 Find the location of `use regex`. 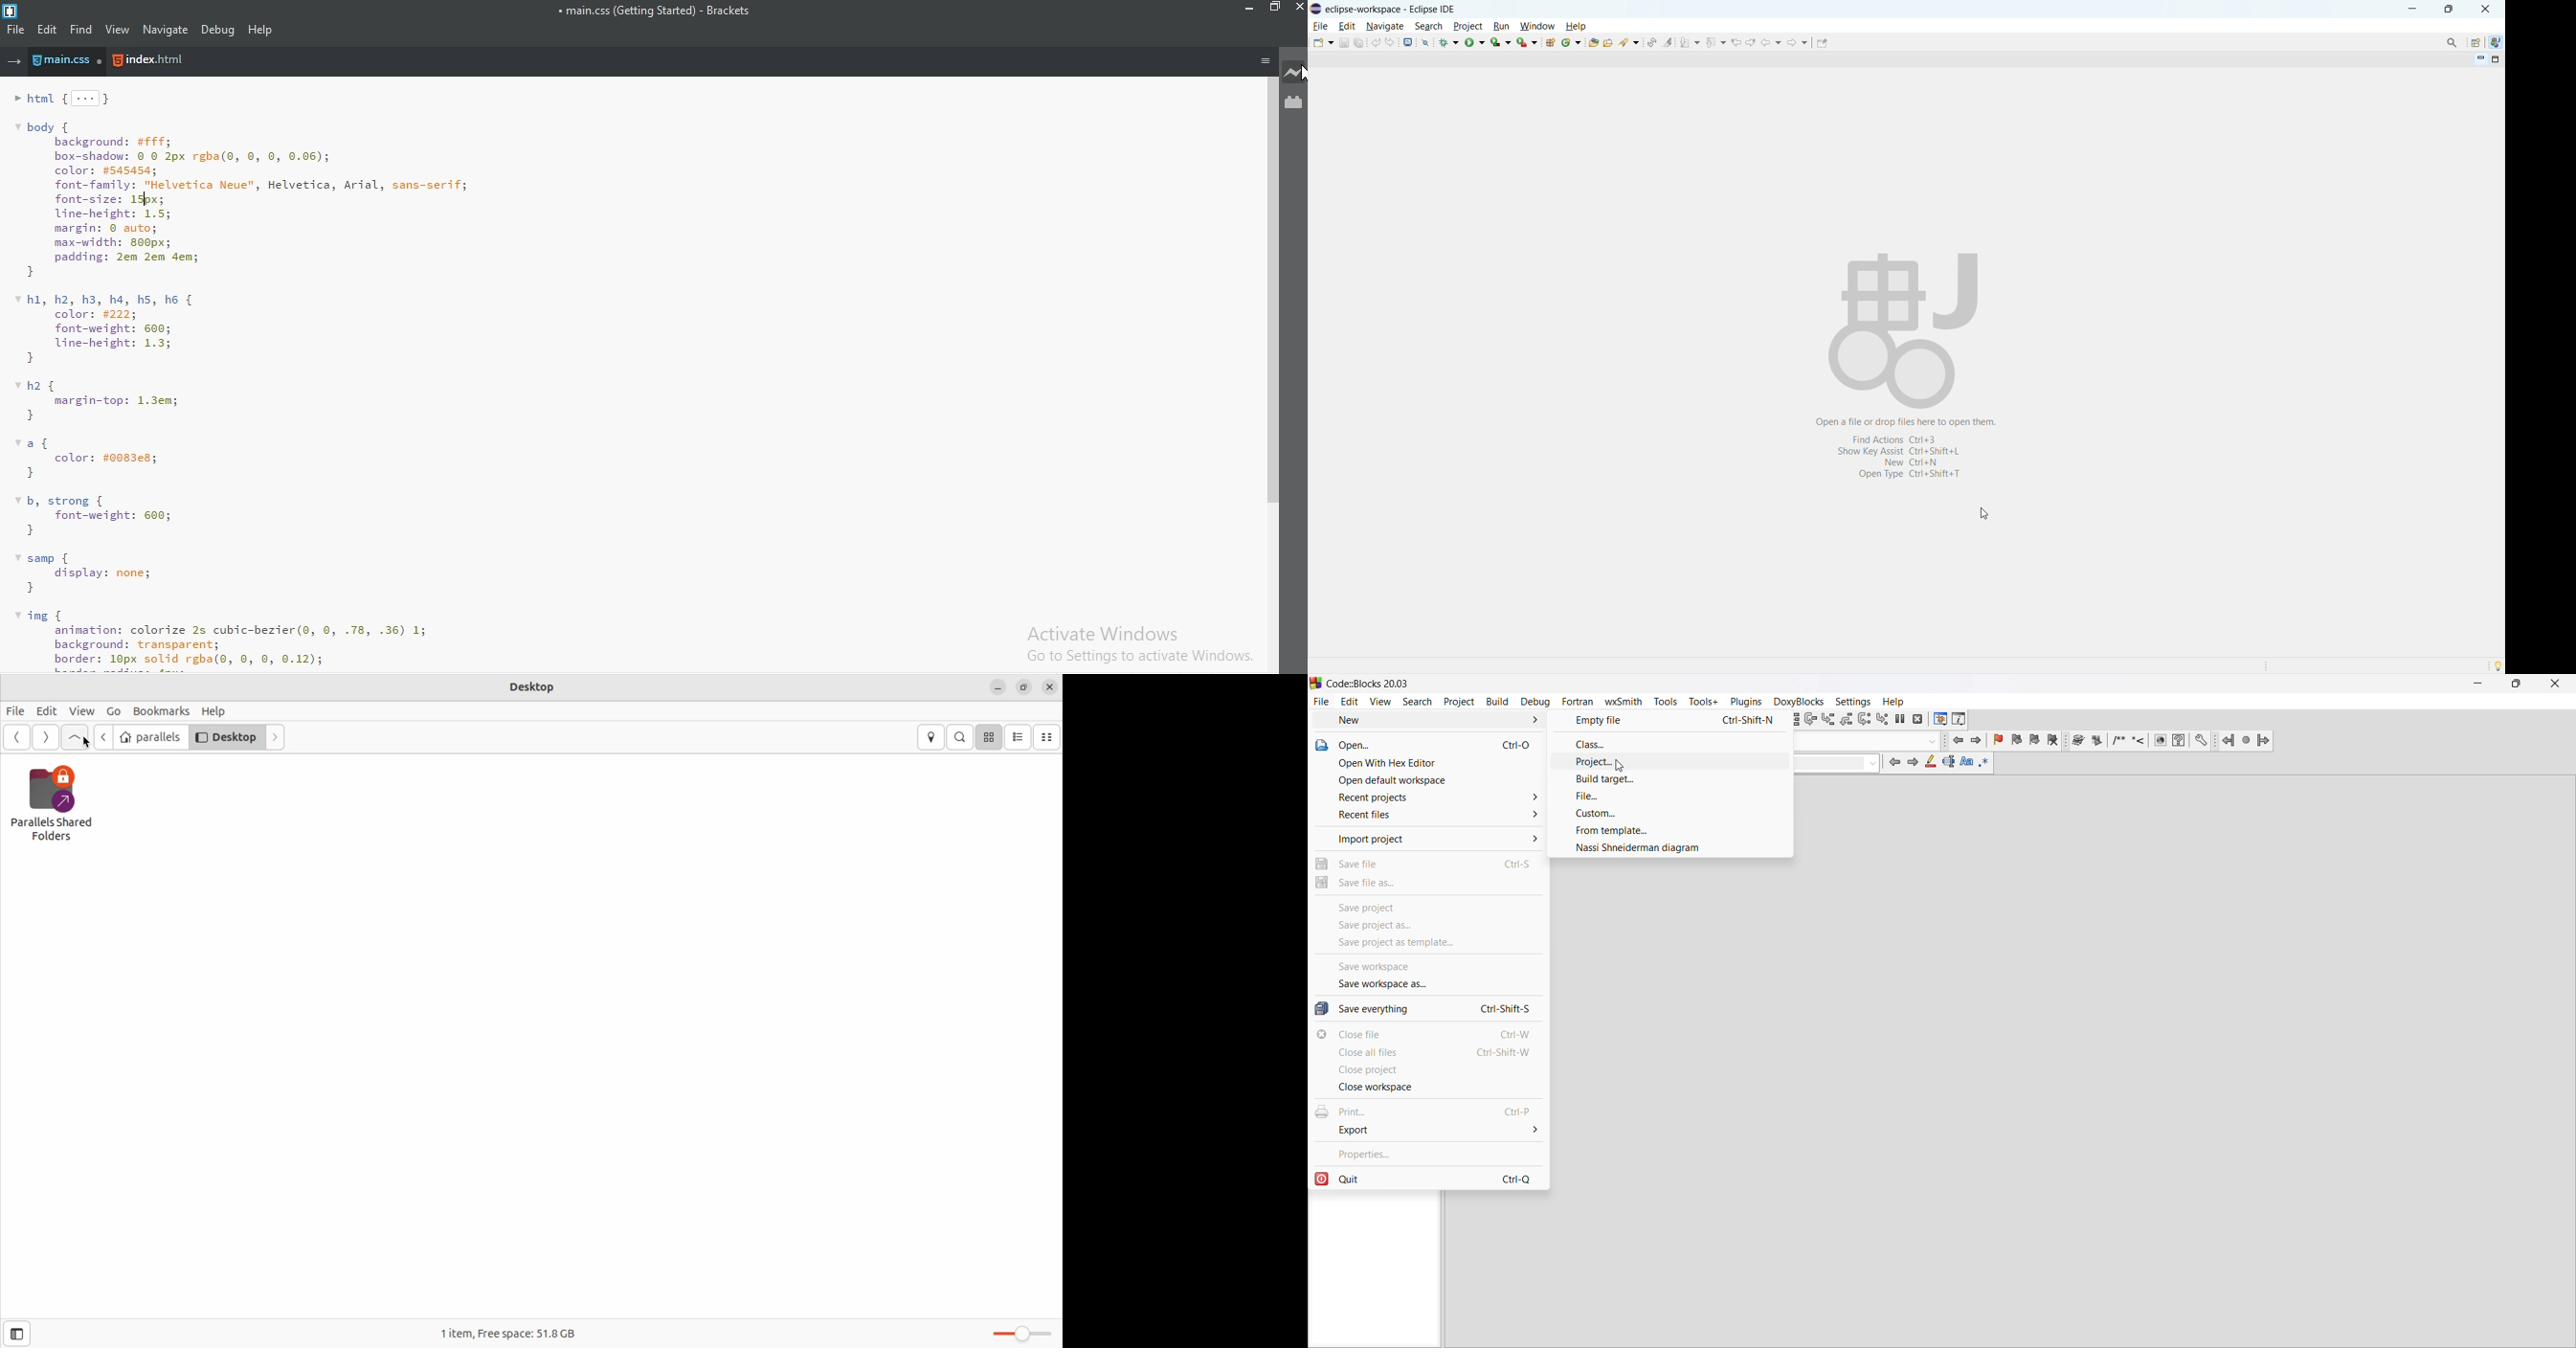

use regex is located at coordinates (1984, 765).